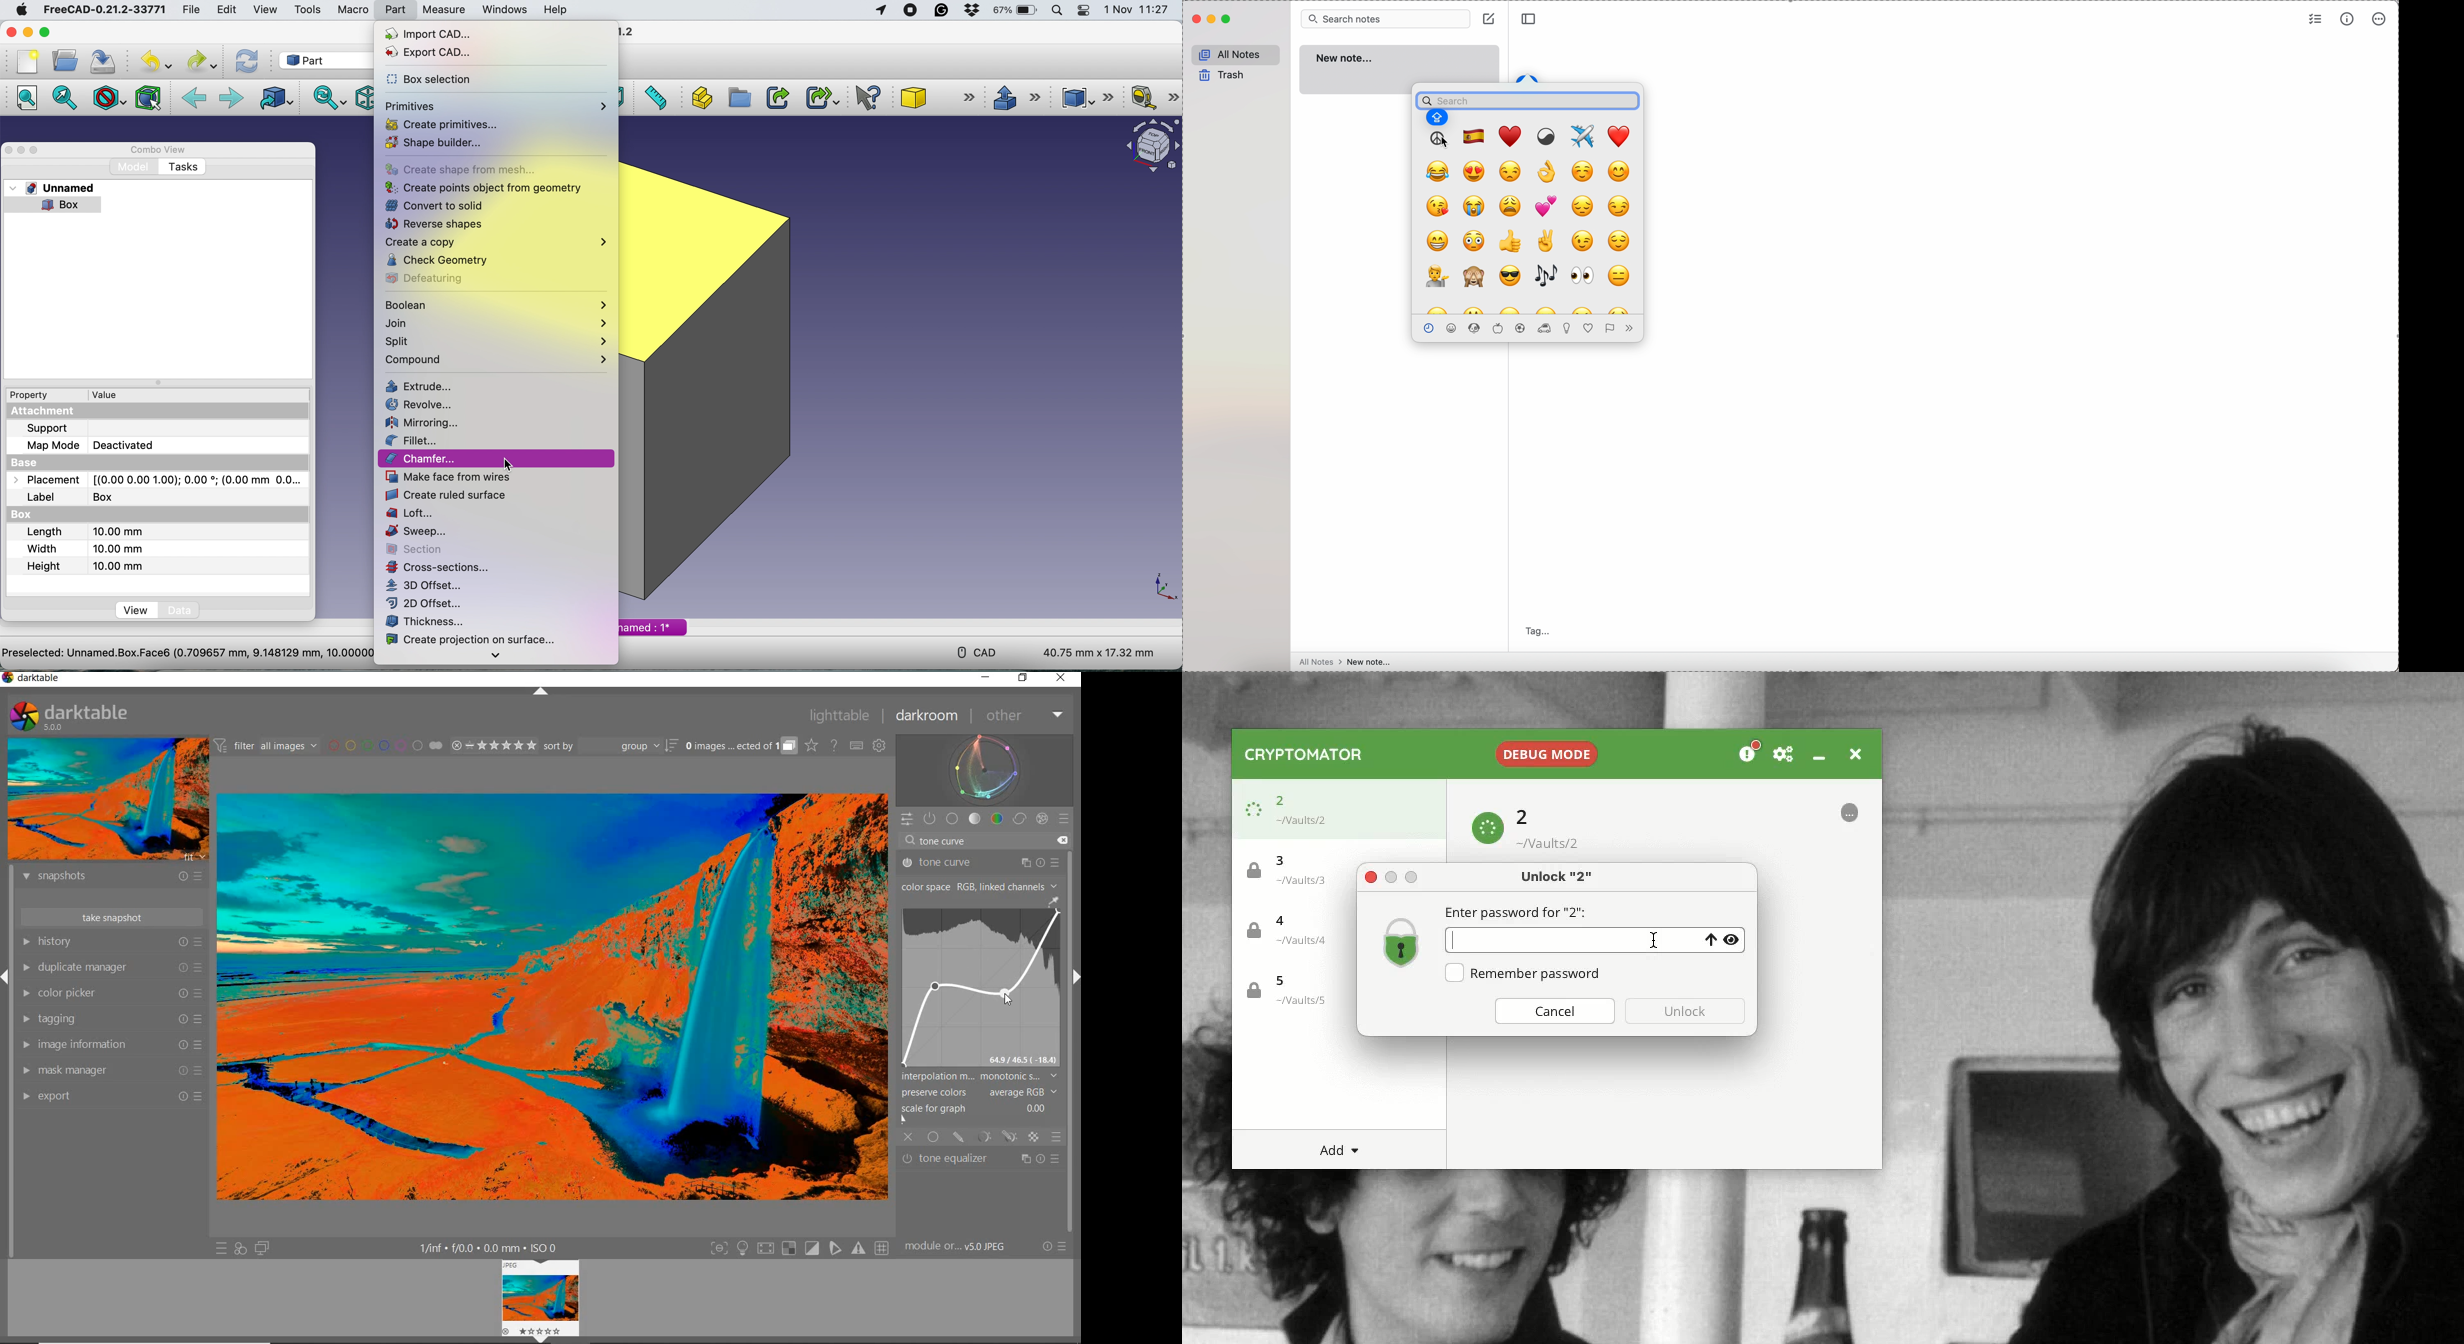  Describe the element at coordinates (1510, 276) in the screenshot. I see `emoji` at that location.